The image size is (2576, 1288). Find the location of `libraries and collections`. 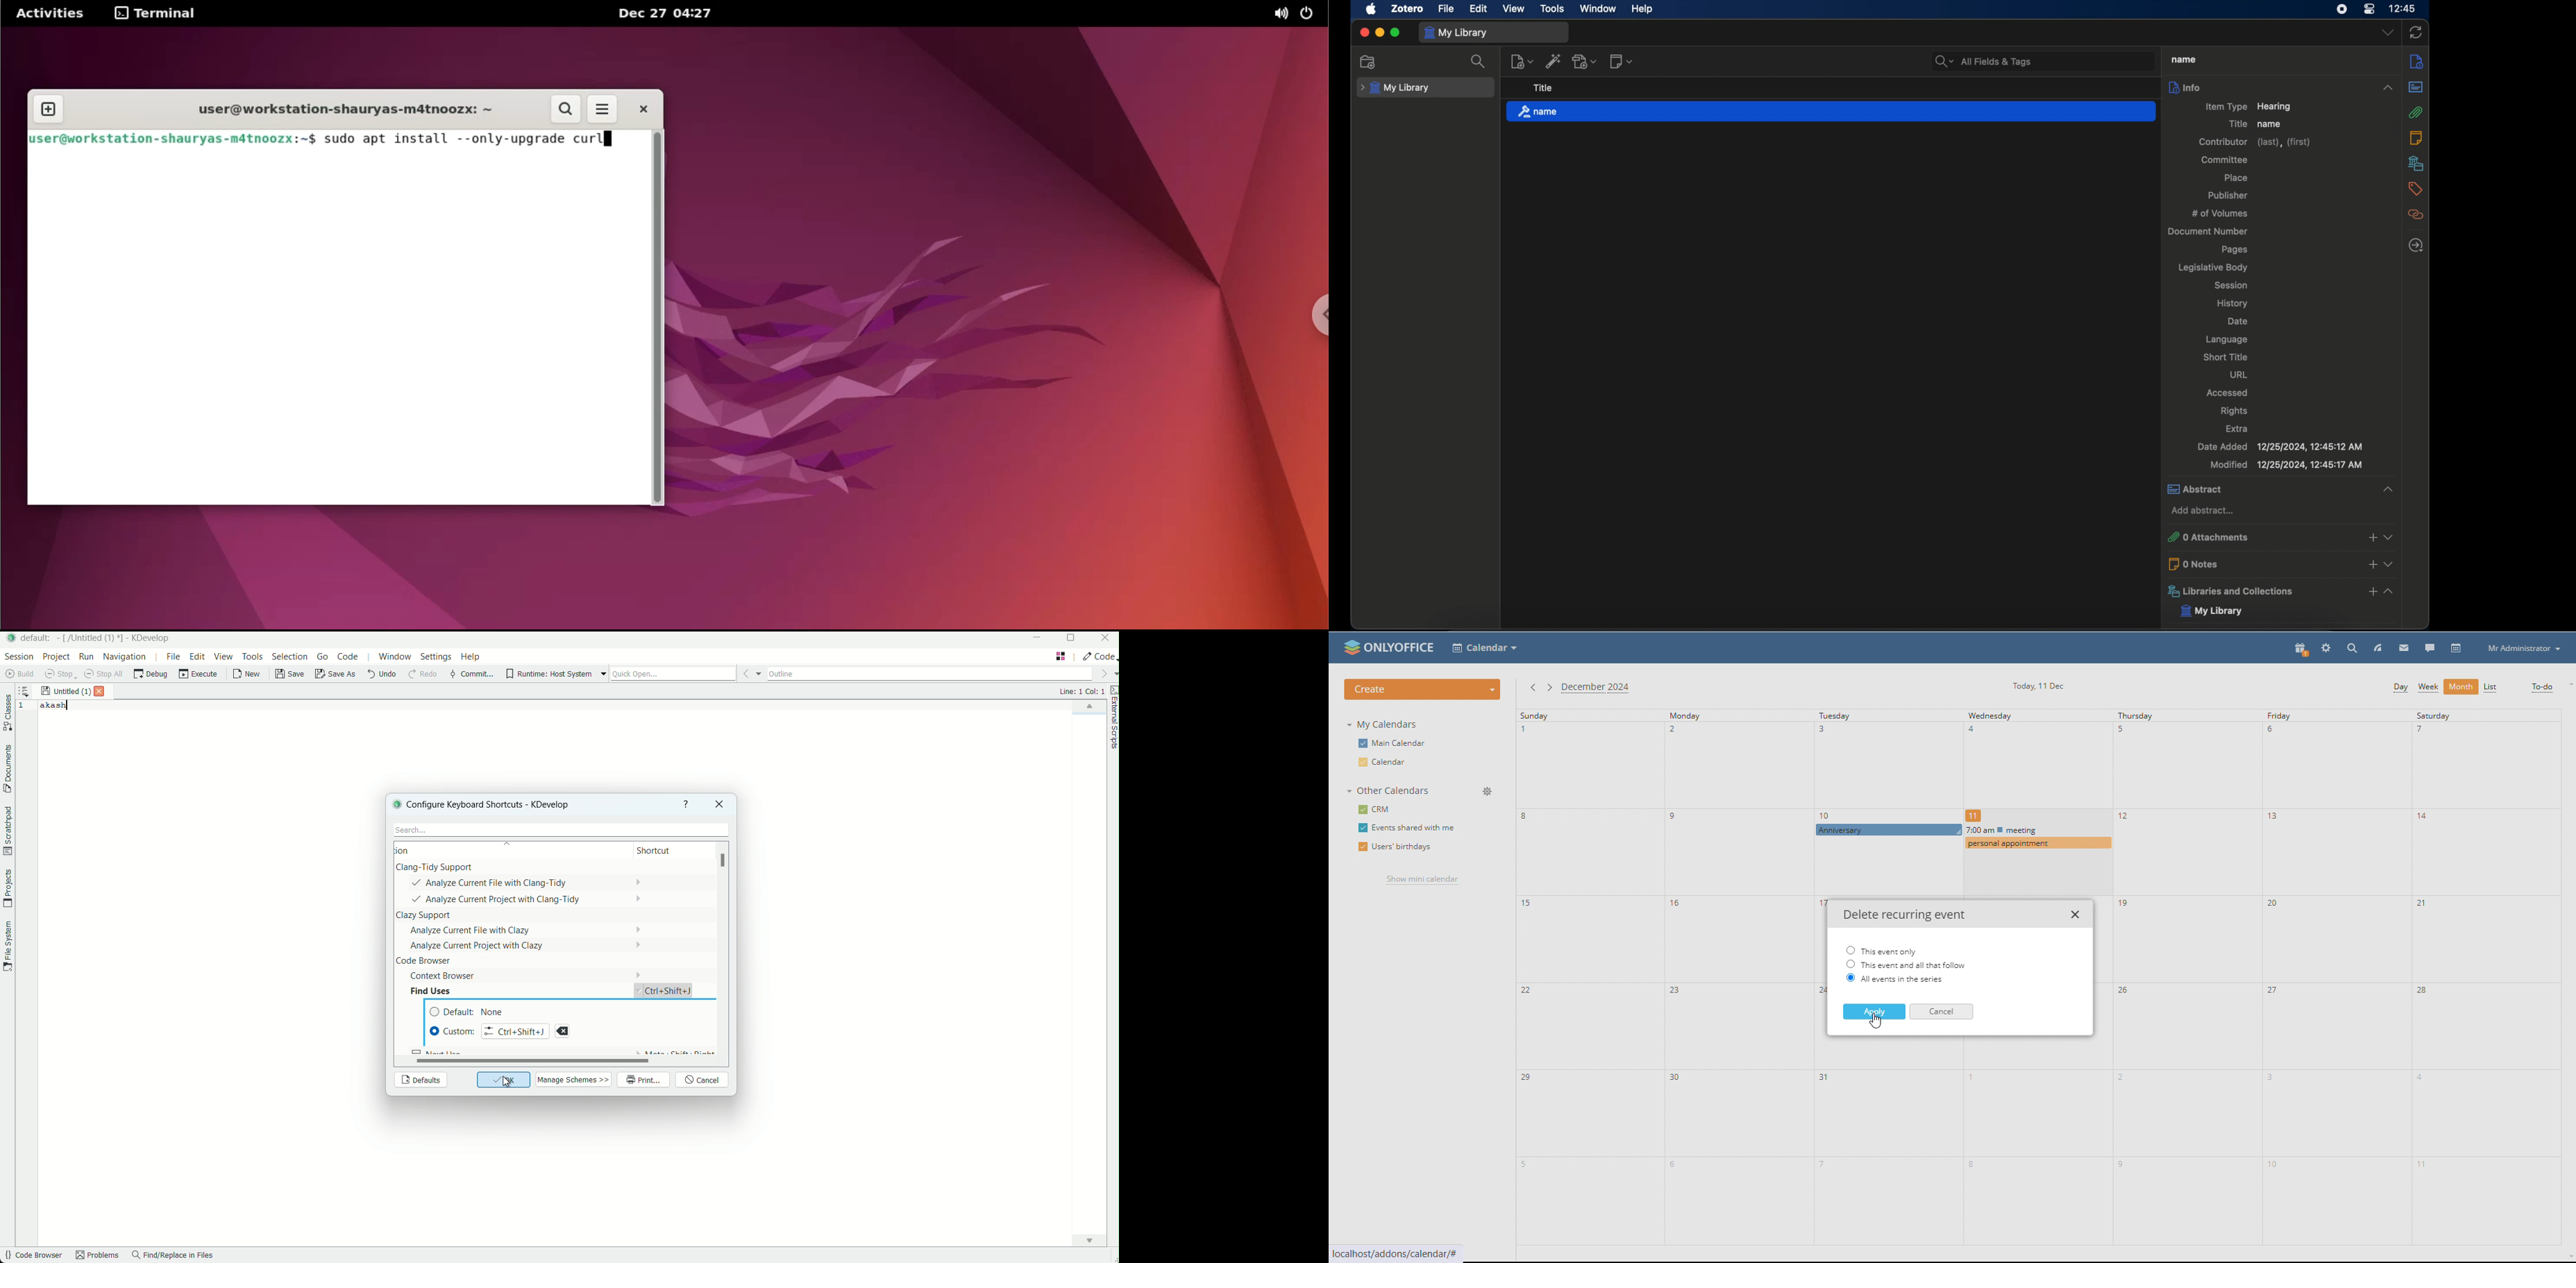

libraries and collections is located at coordinates (2281, 591).